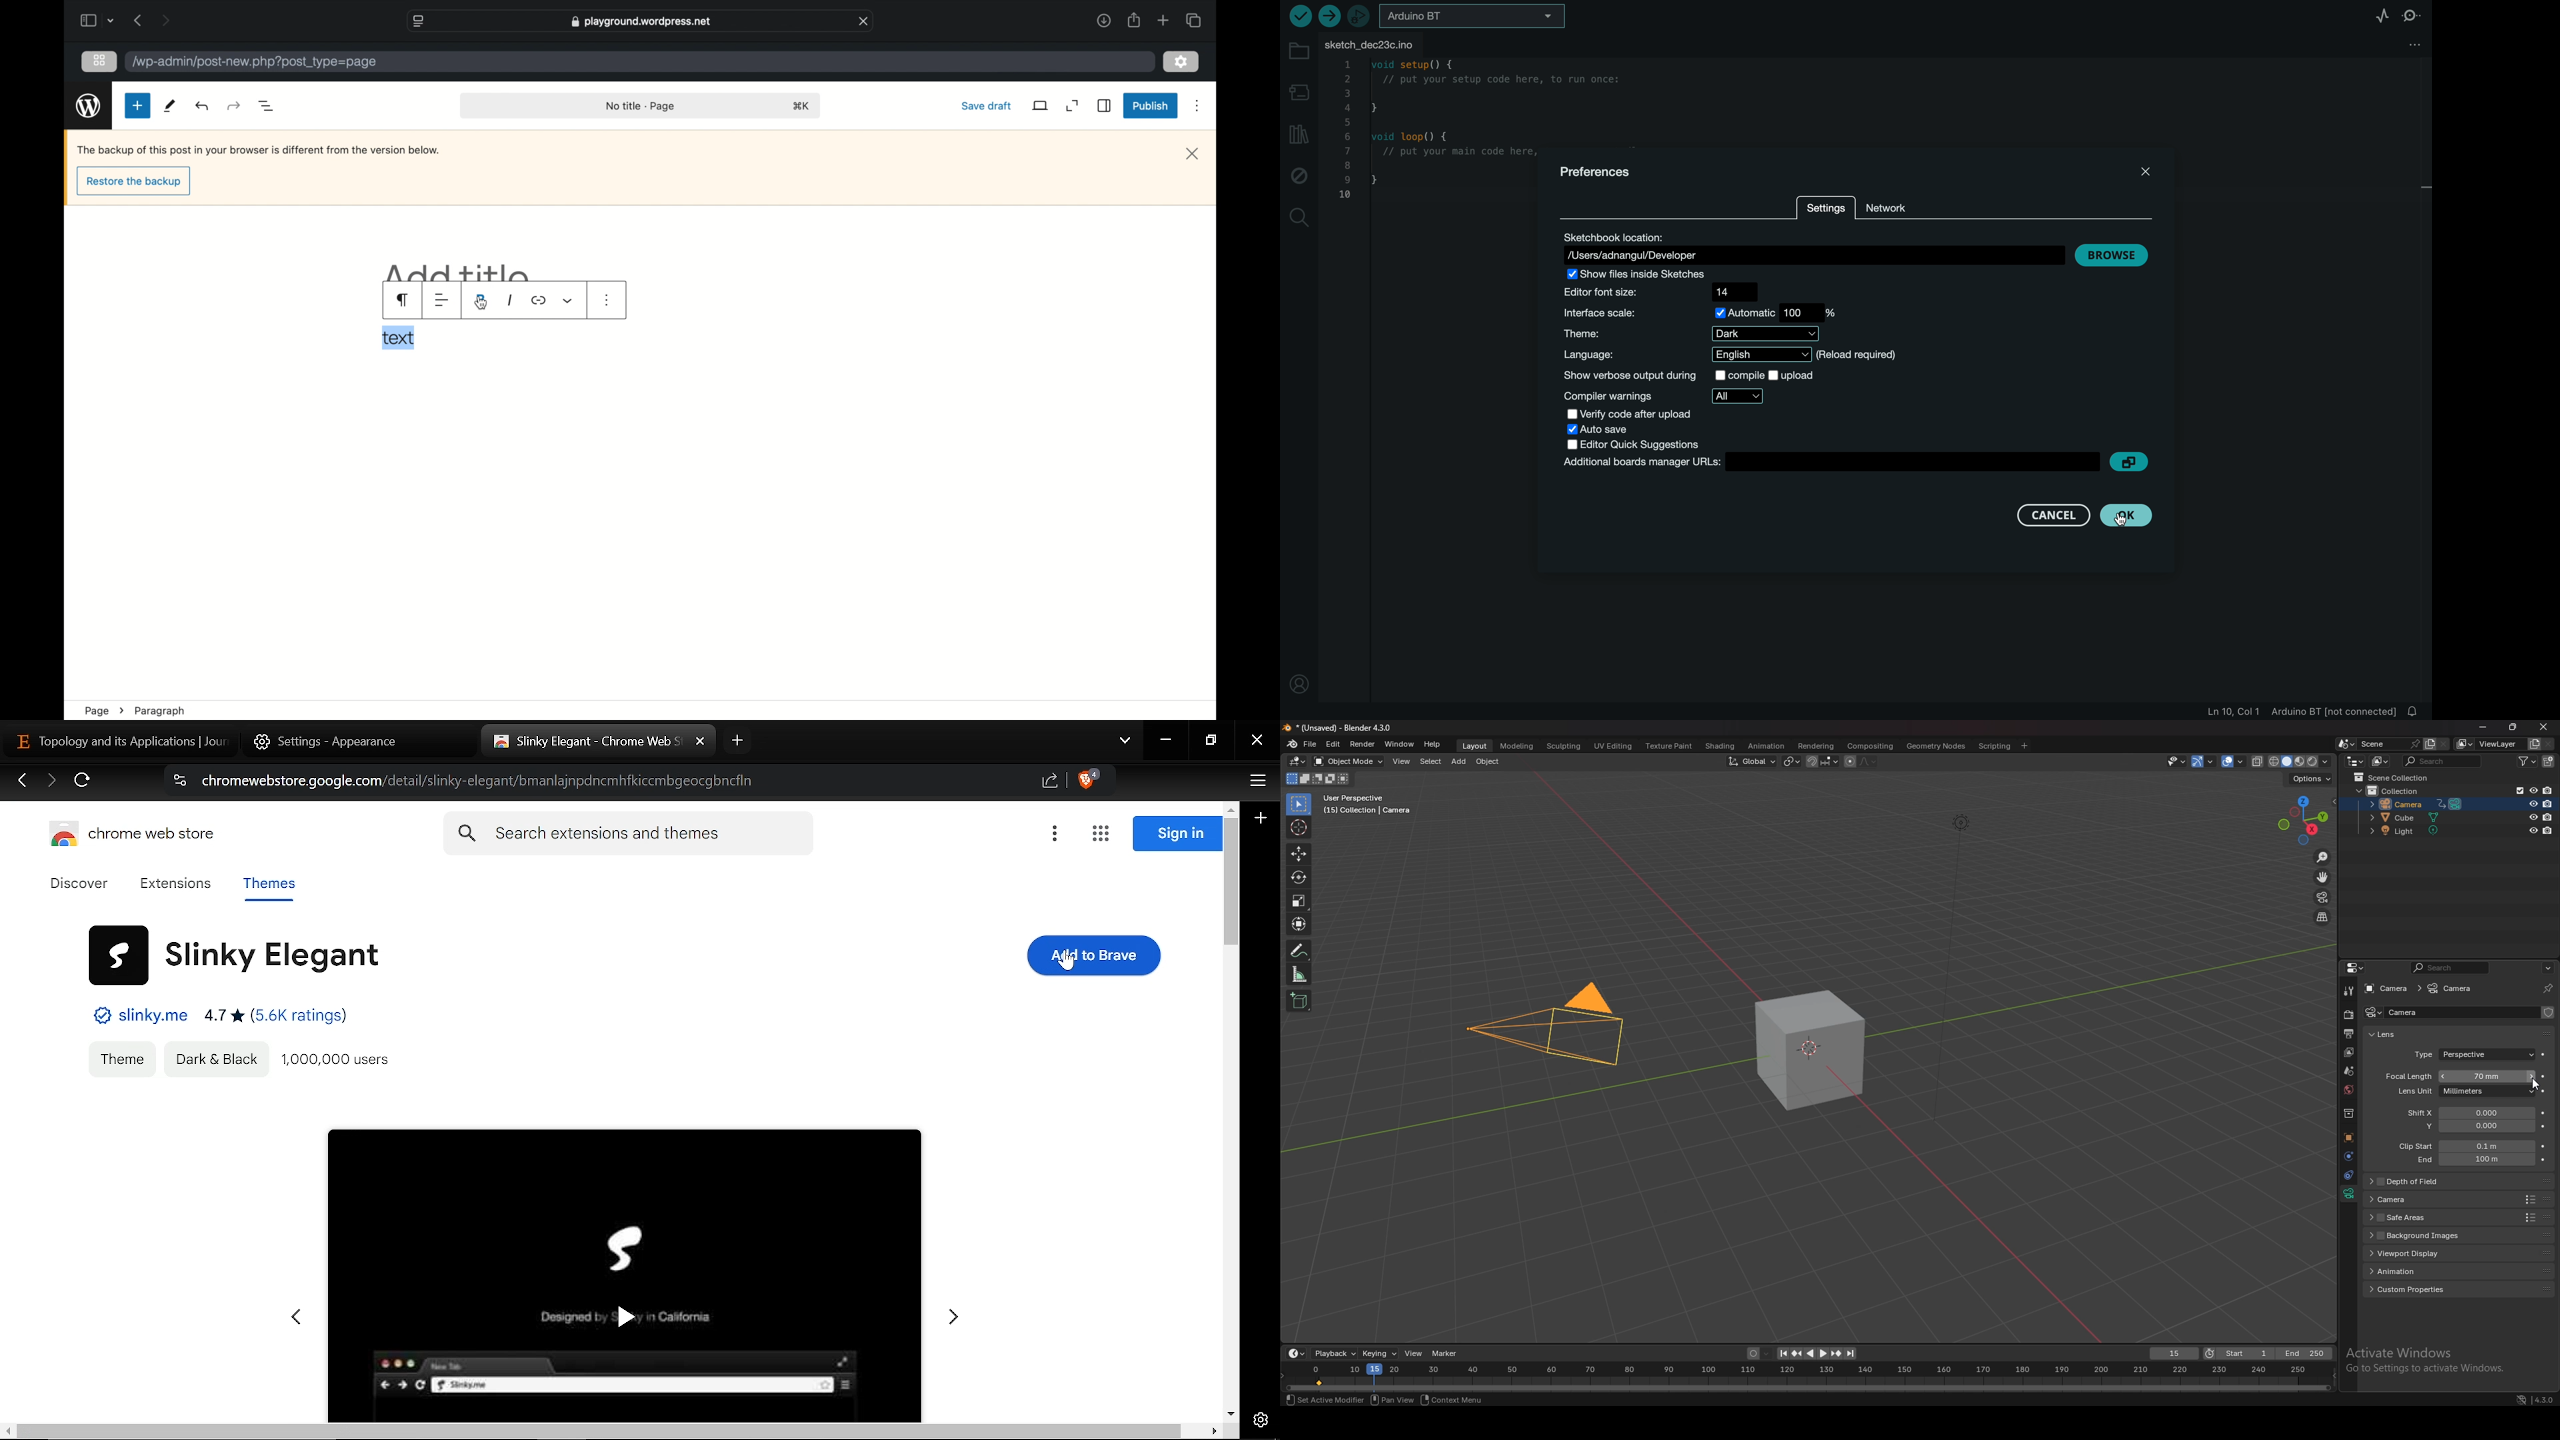 Image resolution: width=2576 pixels, height=1456 pixels. Describe the element at coordinates (2426, 1361) in the screenshot. I see `` at that location.